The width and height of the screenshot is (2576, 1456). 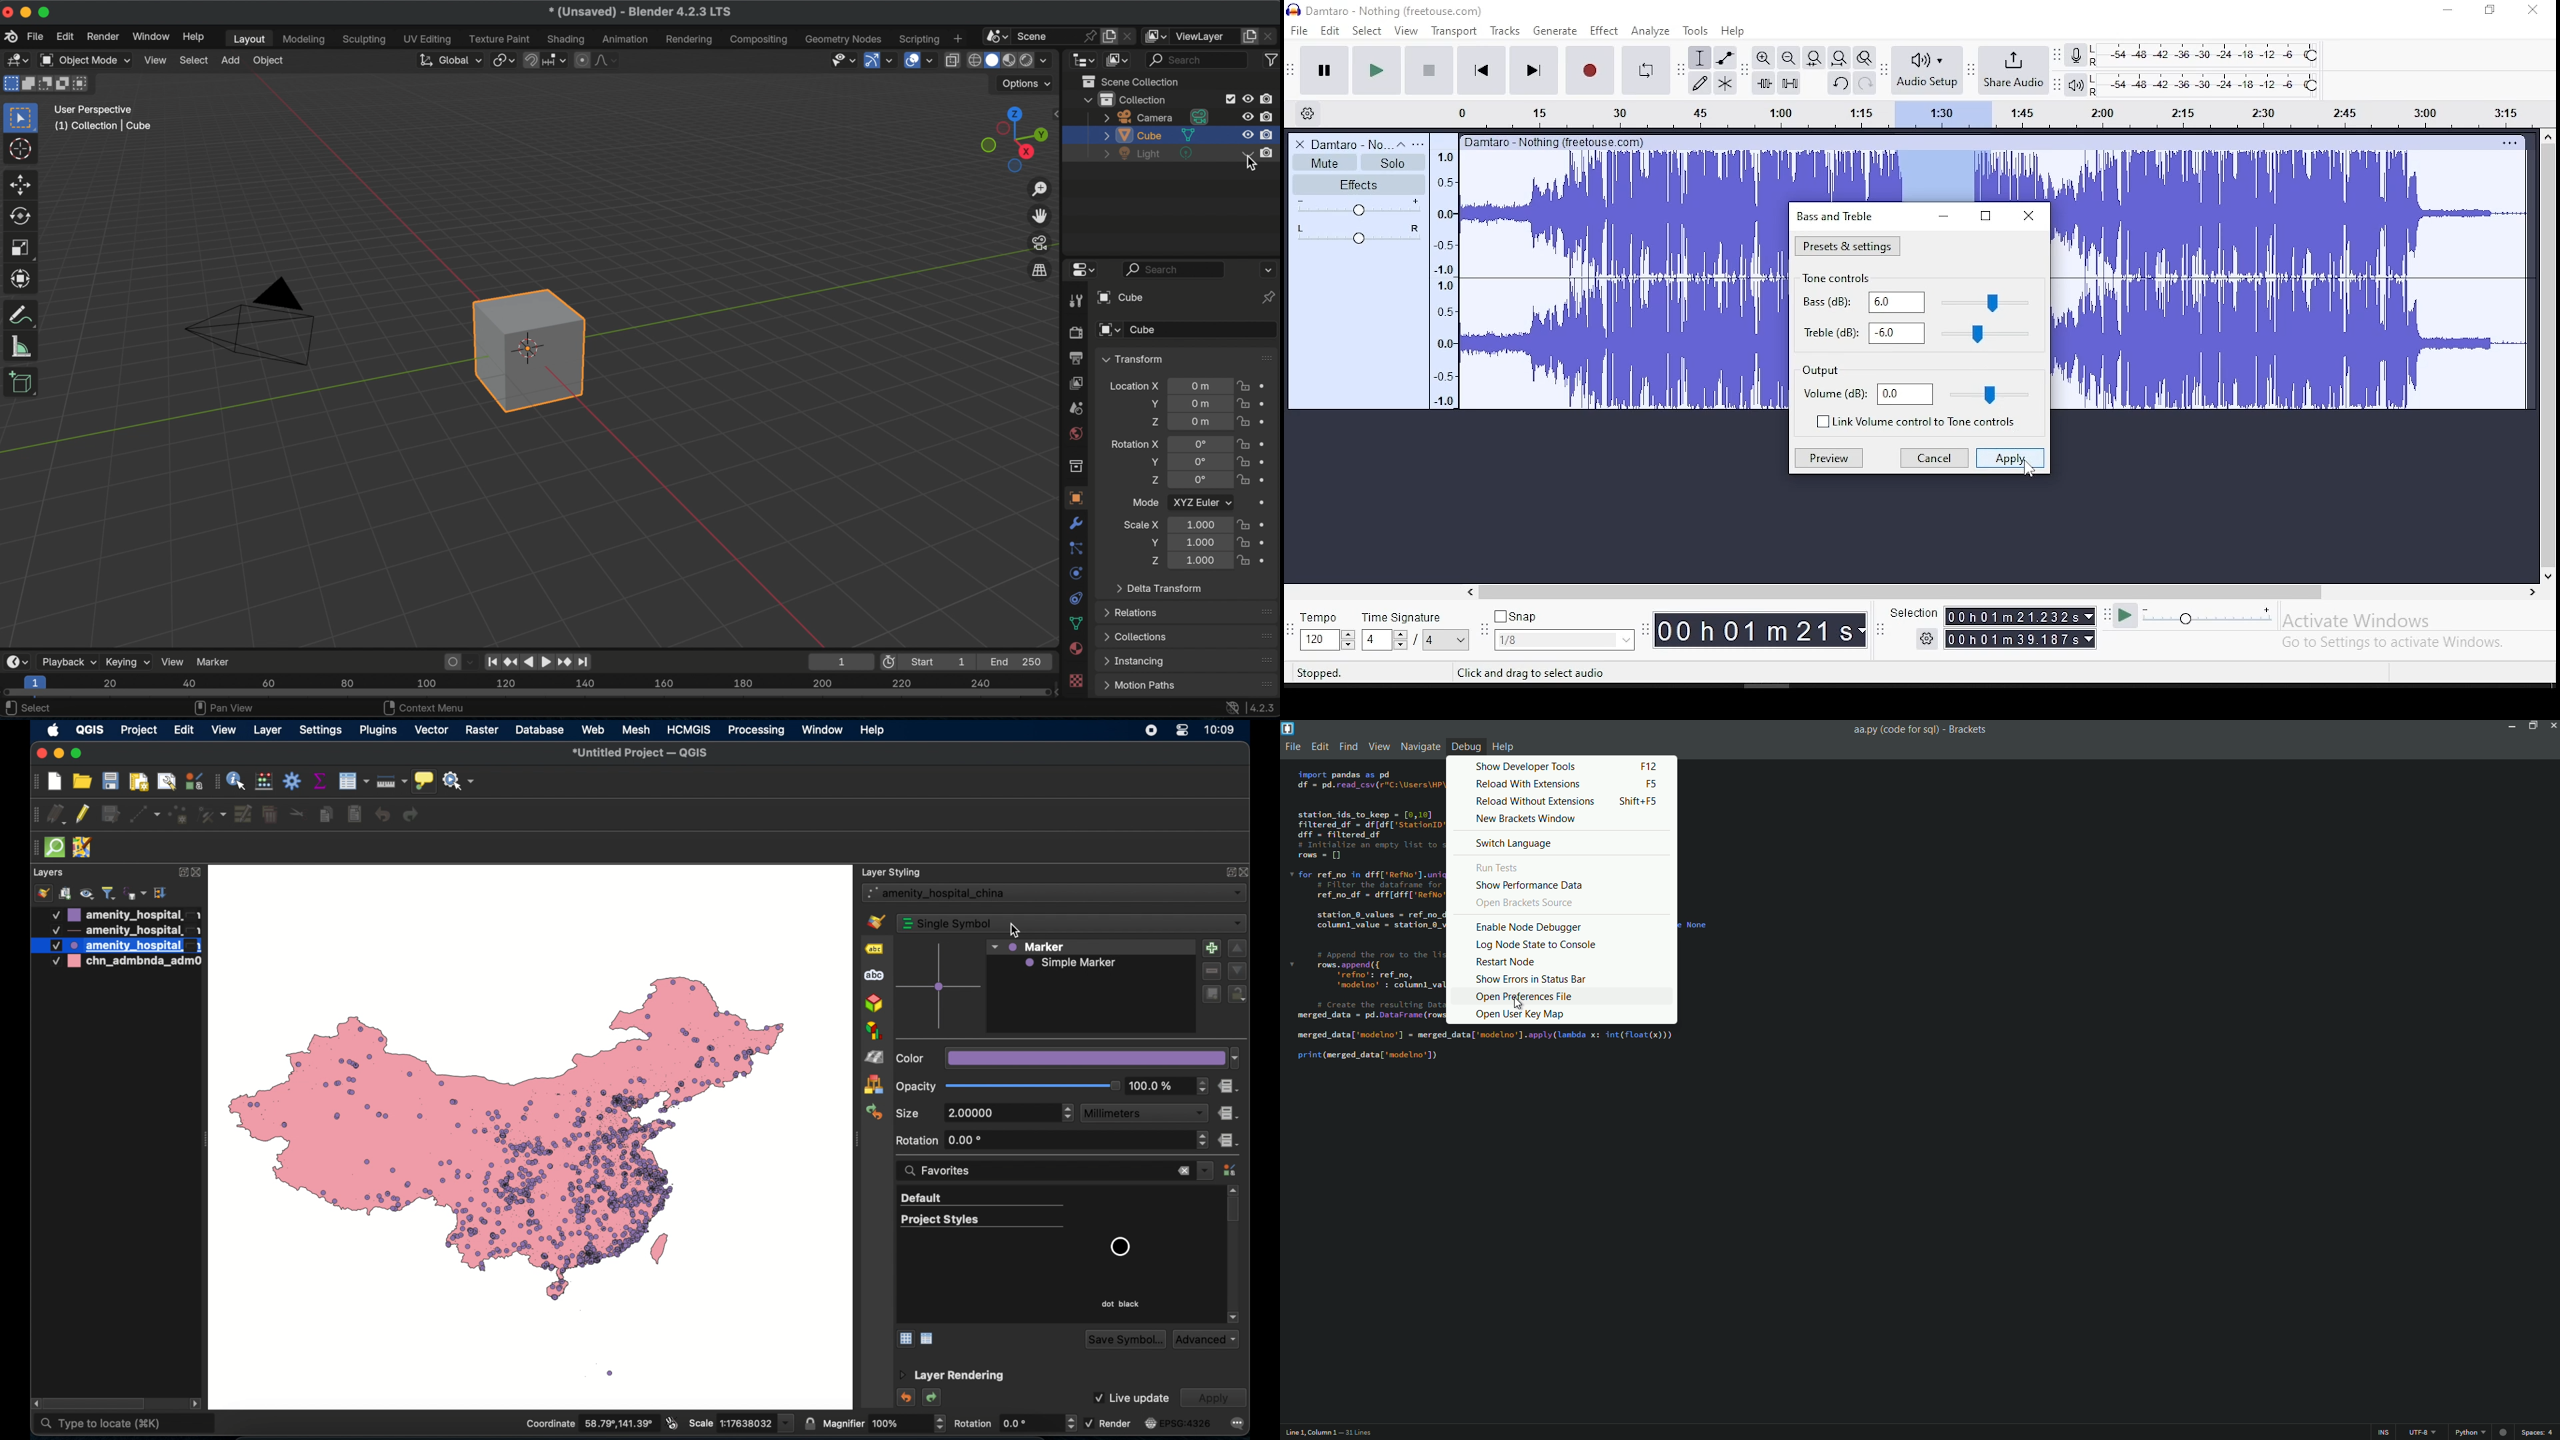 What do you see at coordinates (2105, 615) in the screenshot?
I see `` at bounding box center [2105, 615].